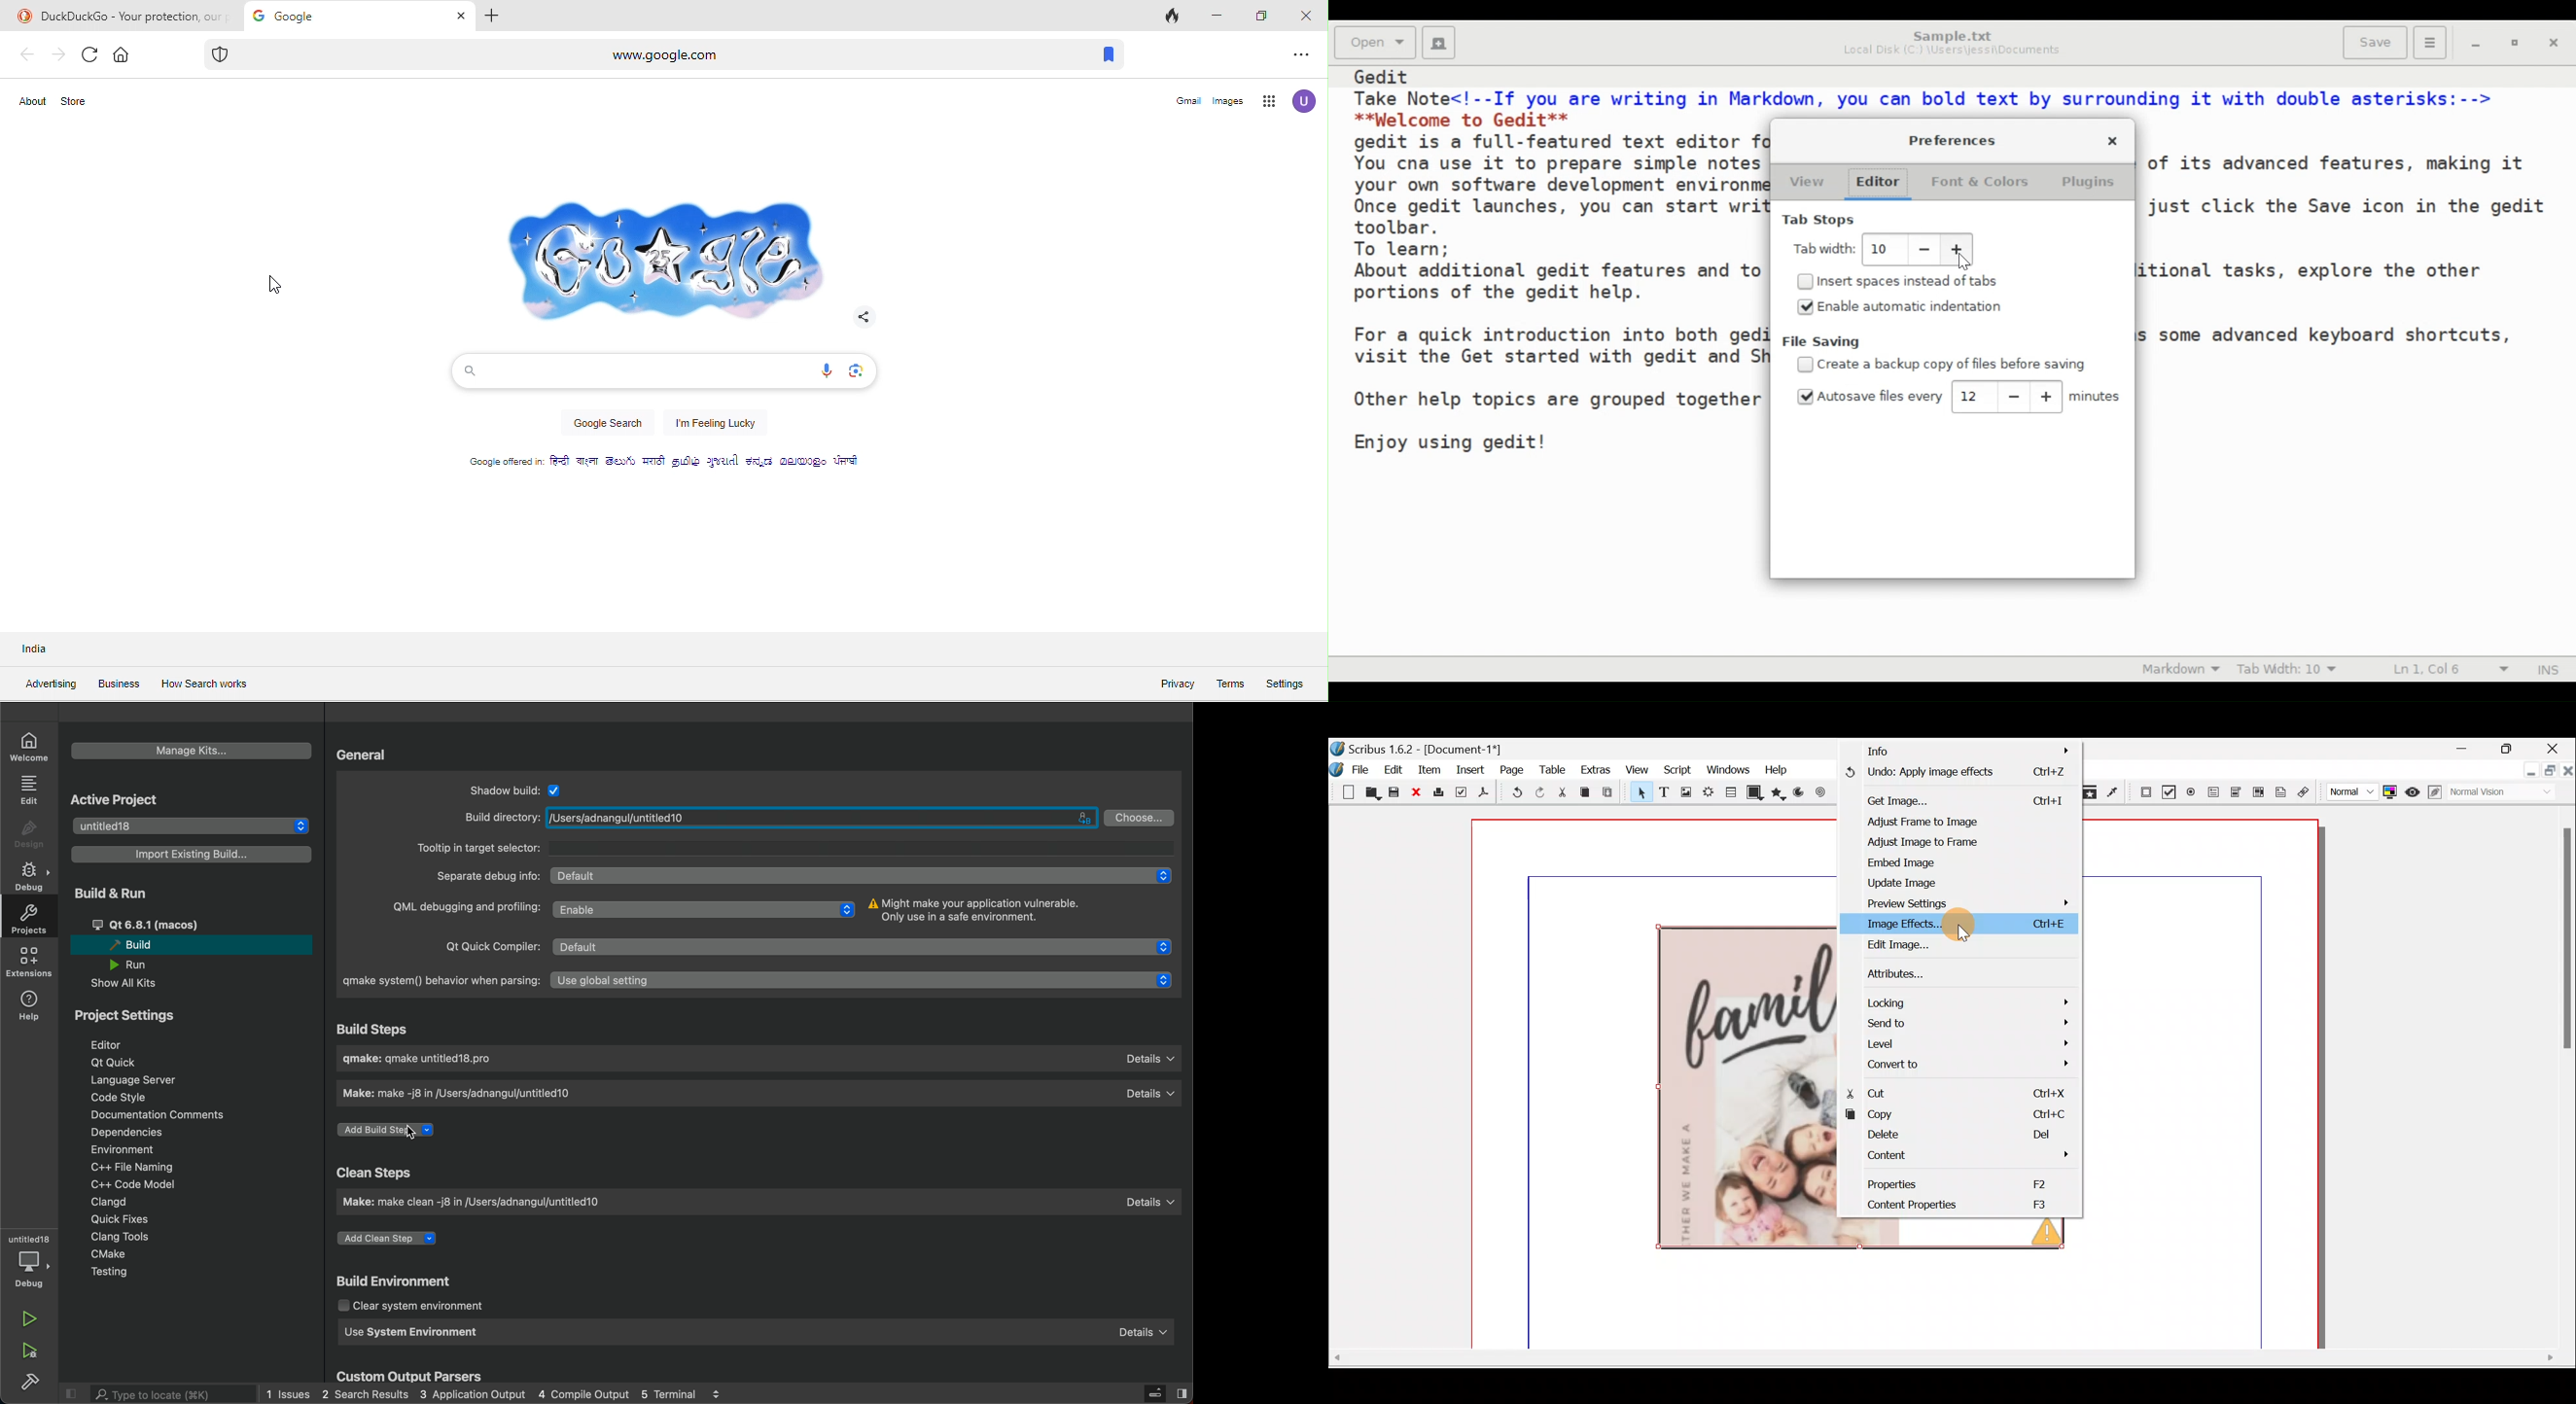  I want to click on DuckGoDuckGo - Your protection, so click(121, 16).